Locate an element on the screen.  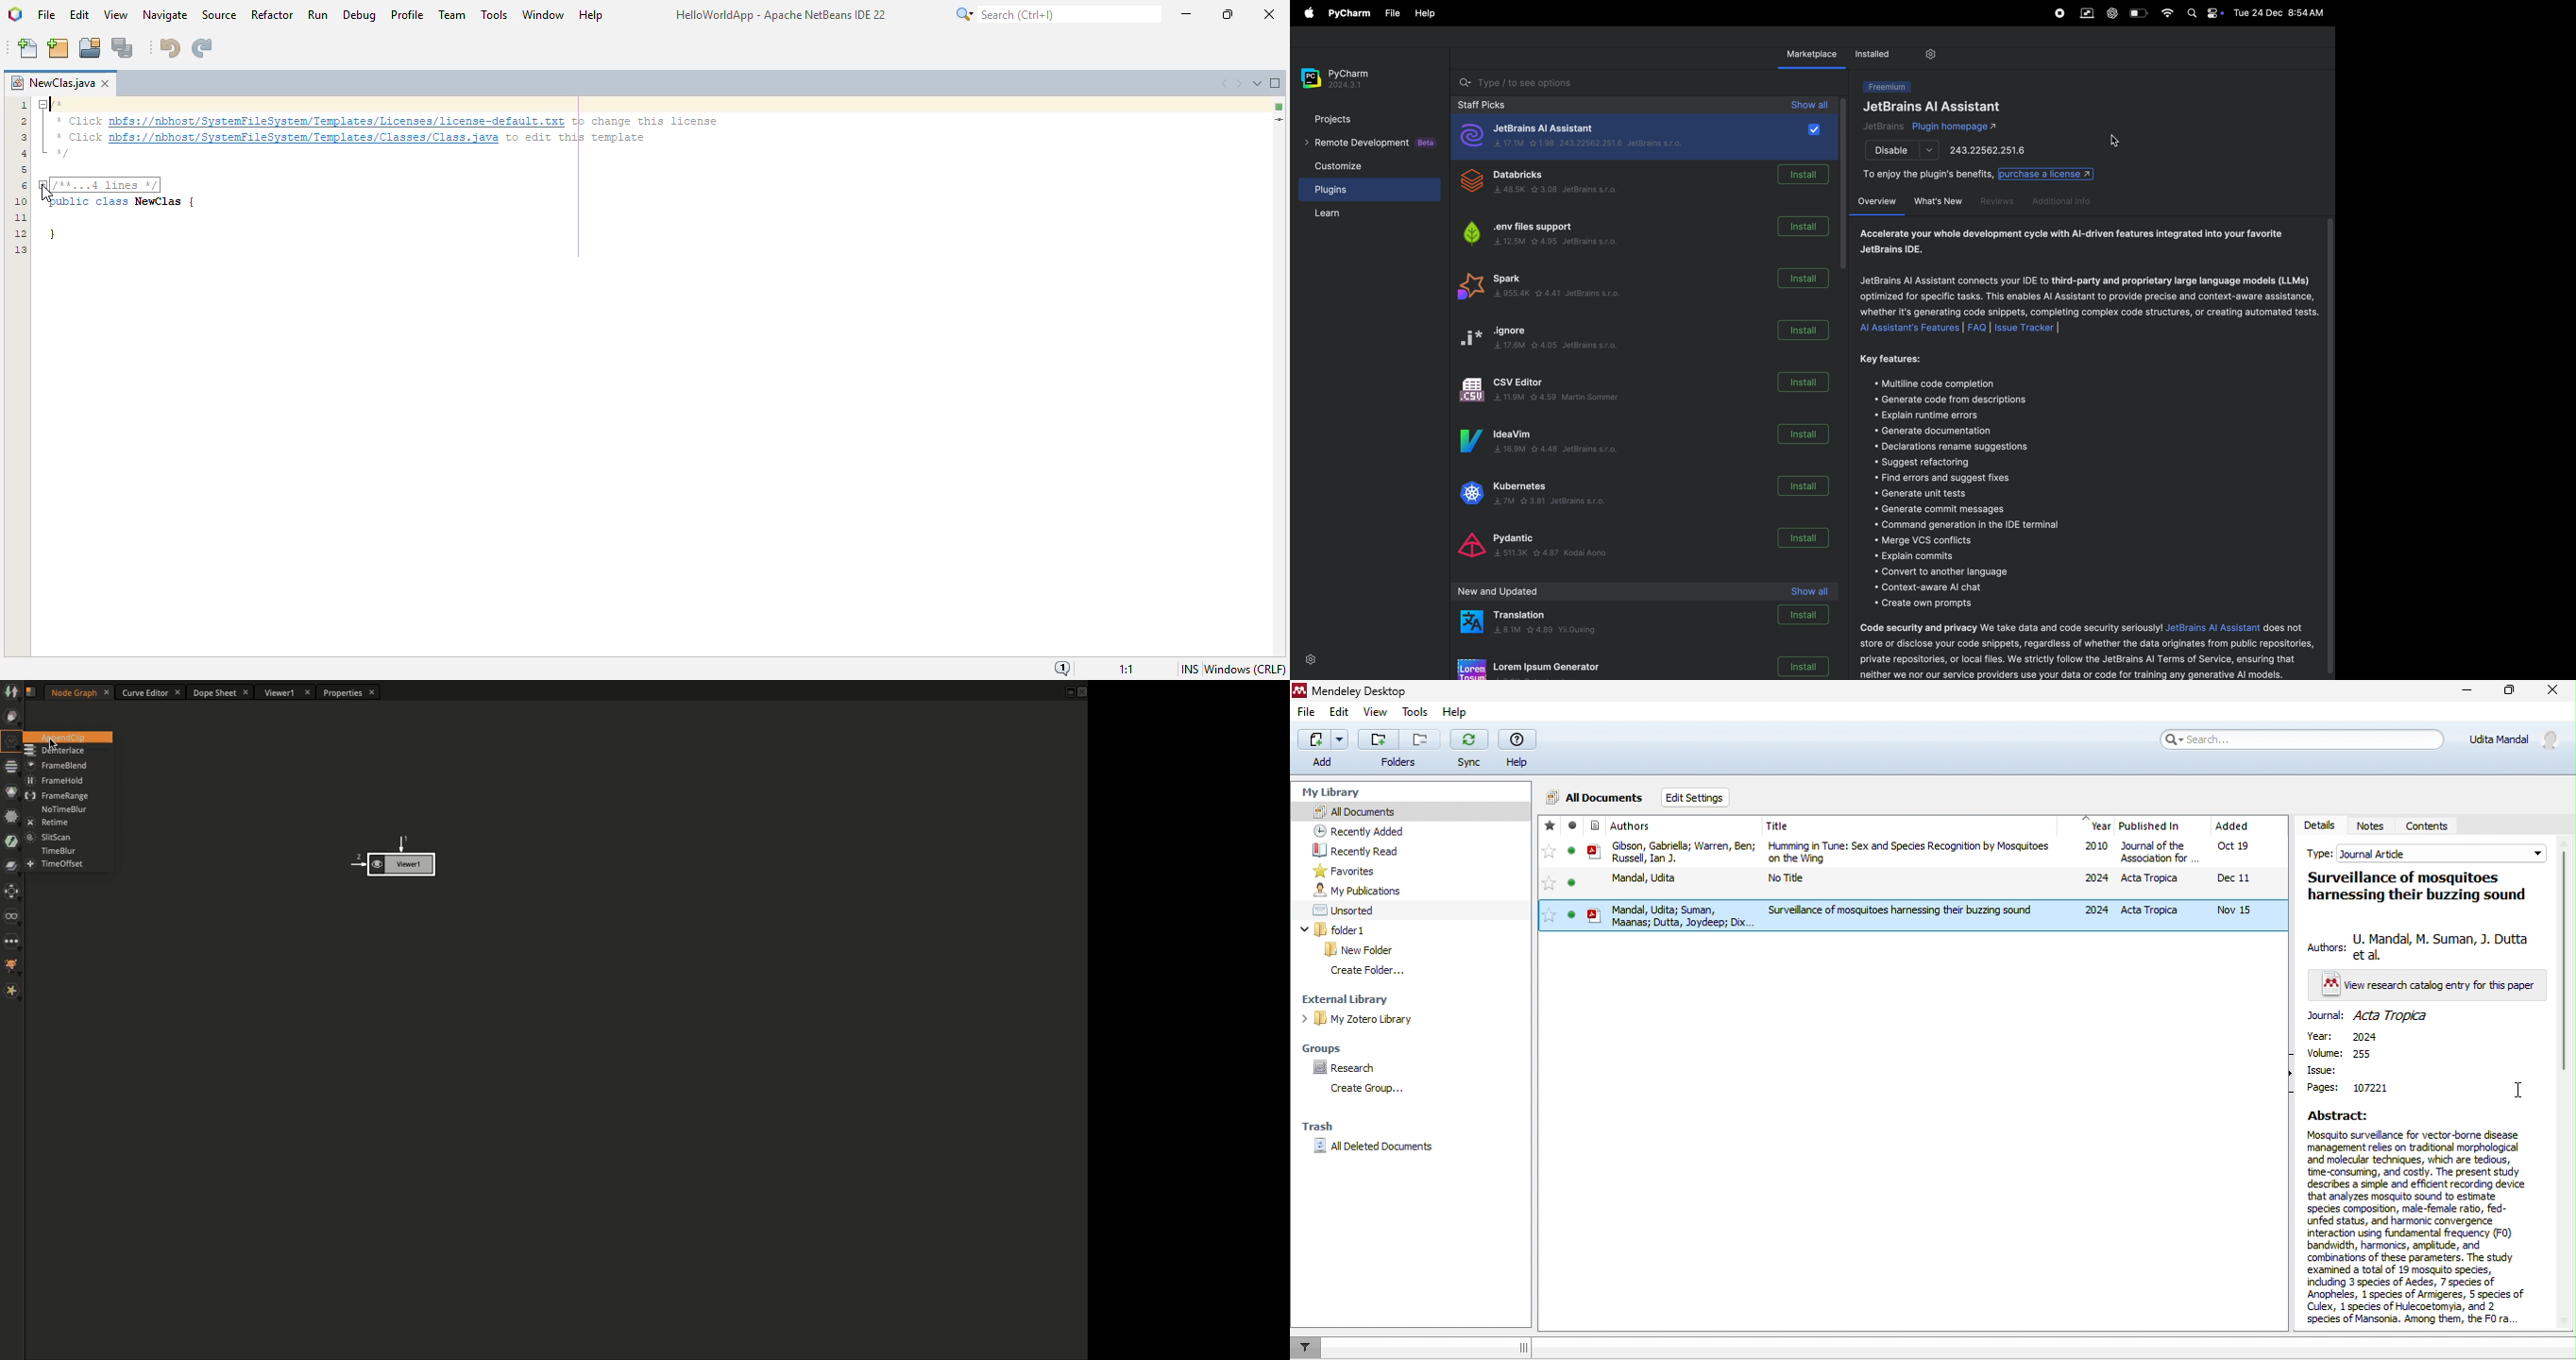
all deleted documents is located at coordinates (1375, 1145).